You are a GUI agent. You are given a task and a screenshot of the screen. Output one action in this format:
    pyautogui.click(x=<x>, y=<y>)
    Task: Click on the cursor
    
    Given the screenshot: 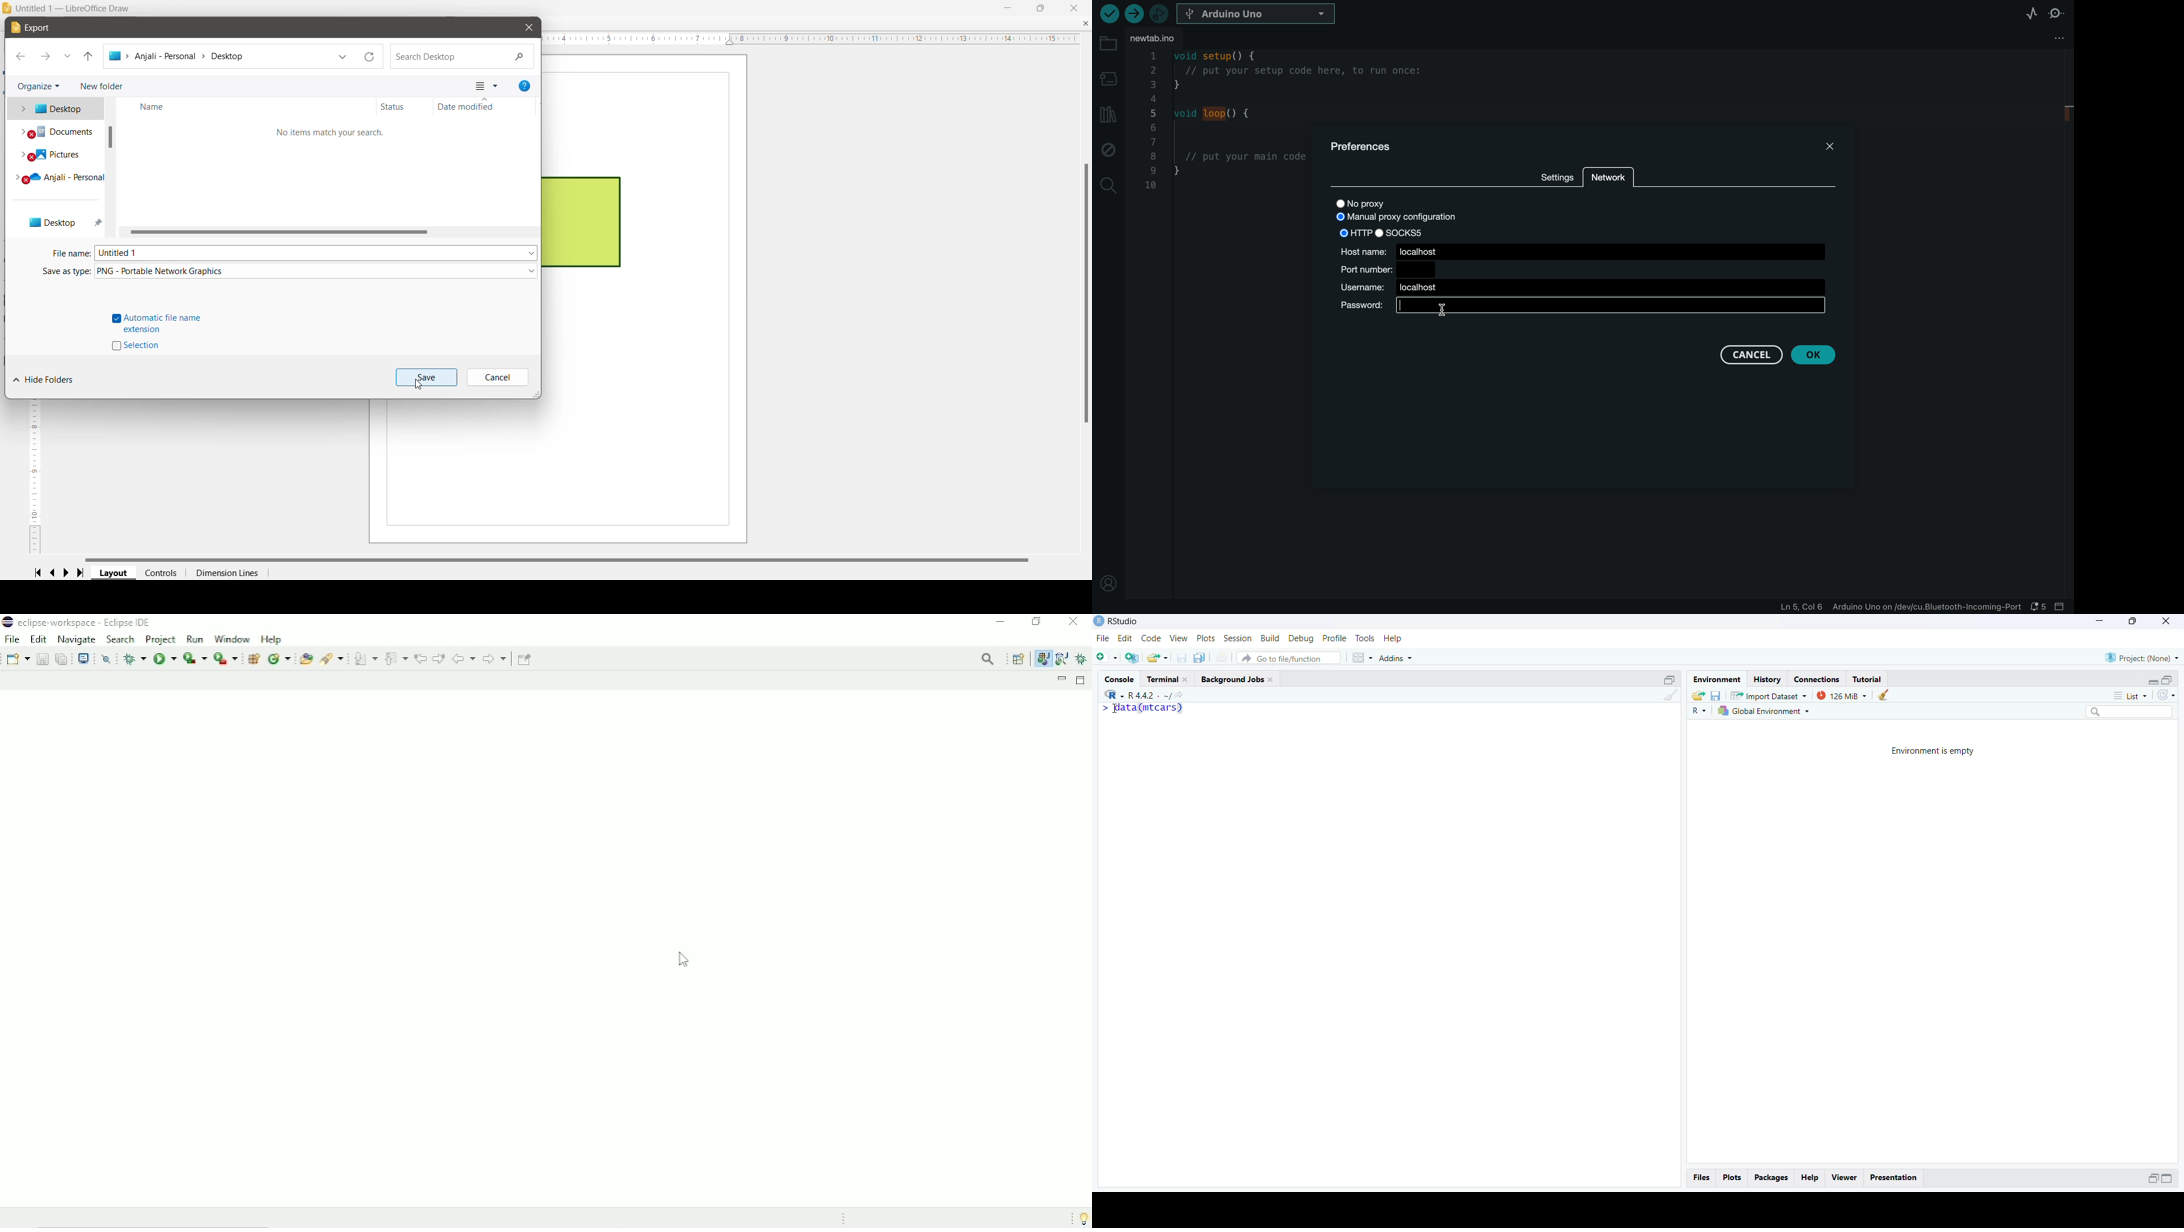 What is the action you would take?
    pyautogui.click(x=1113, y=710)
    